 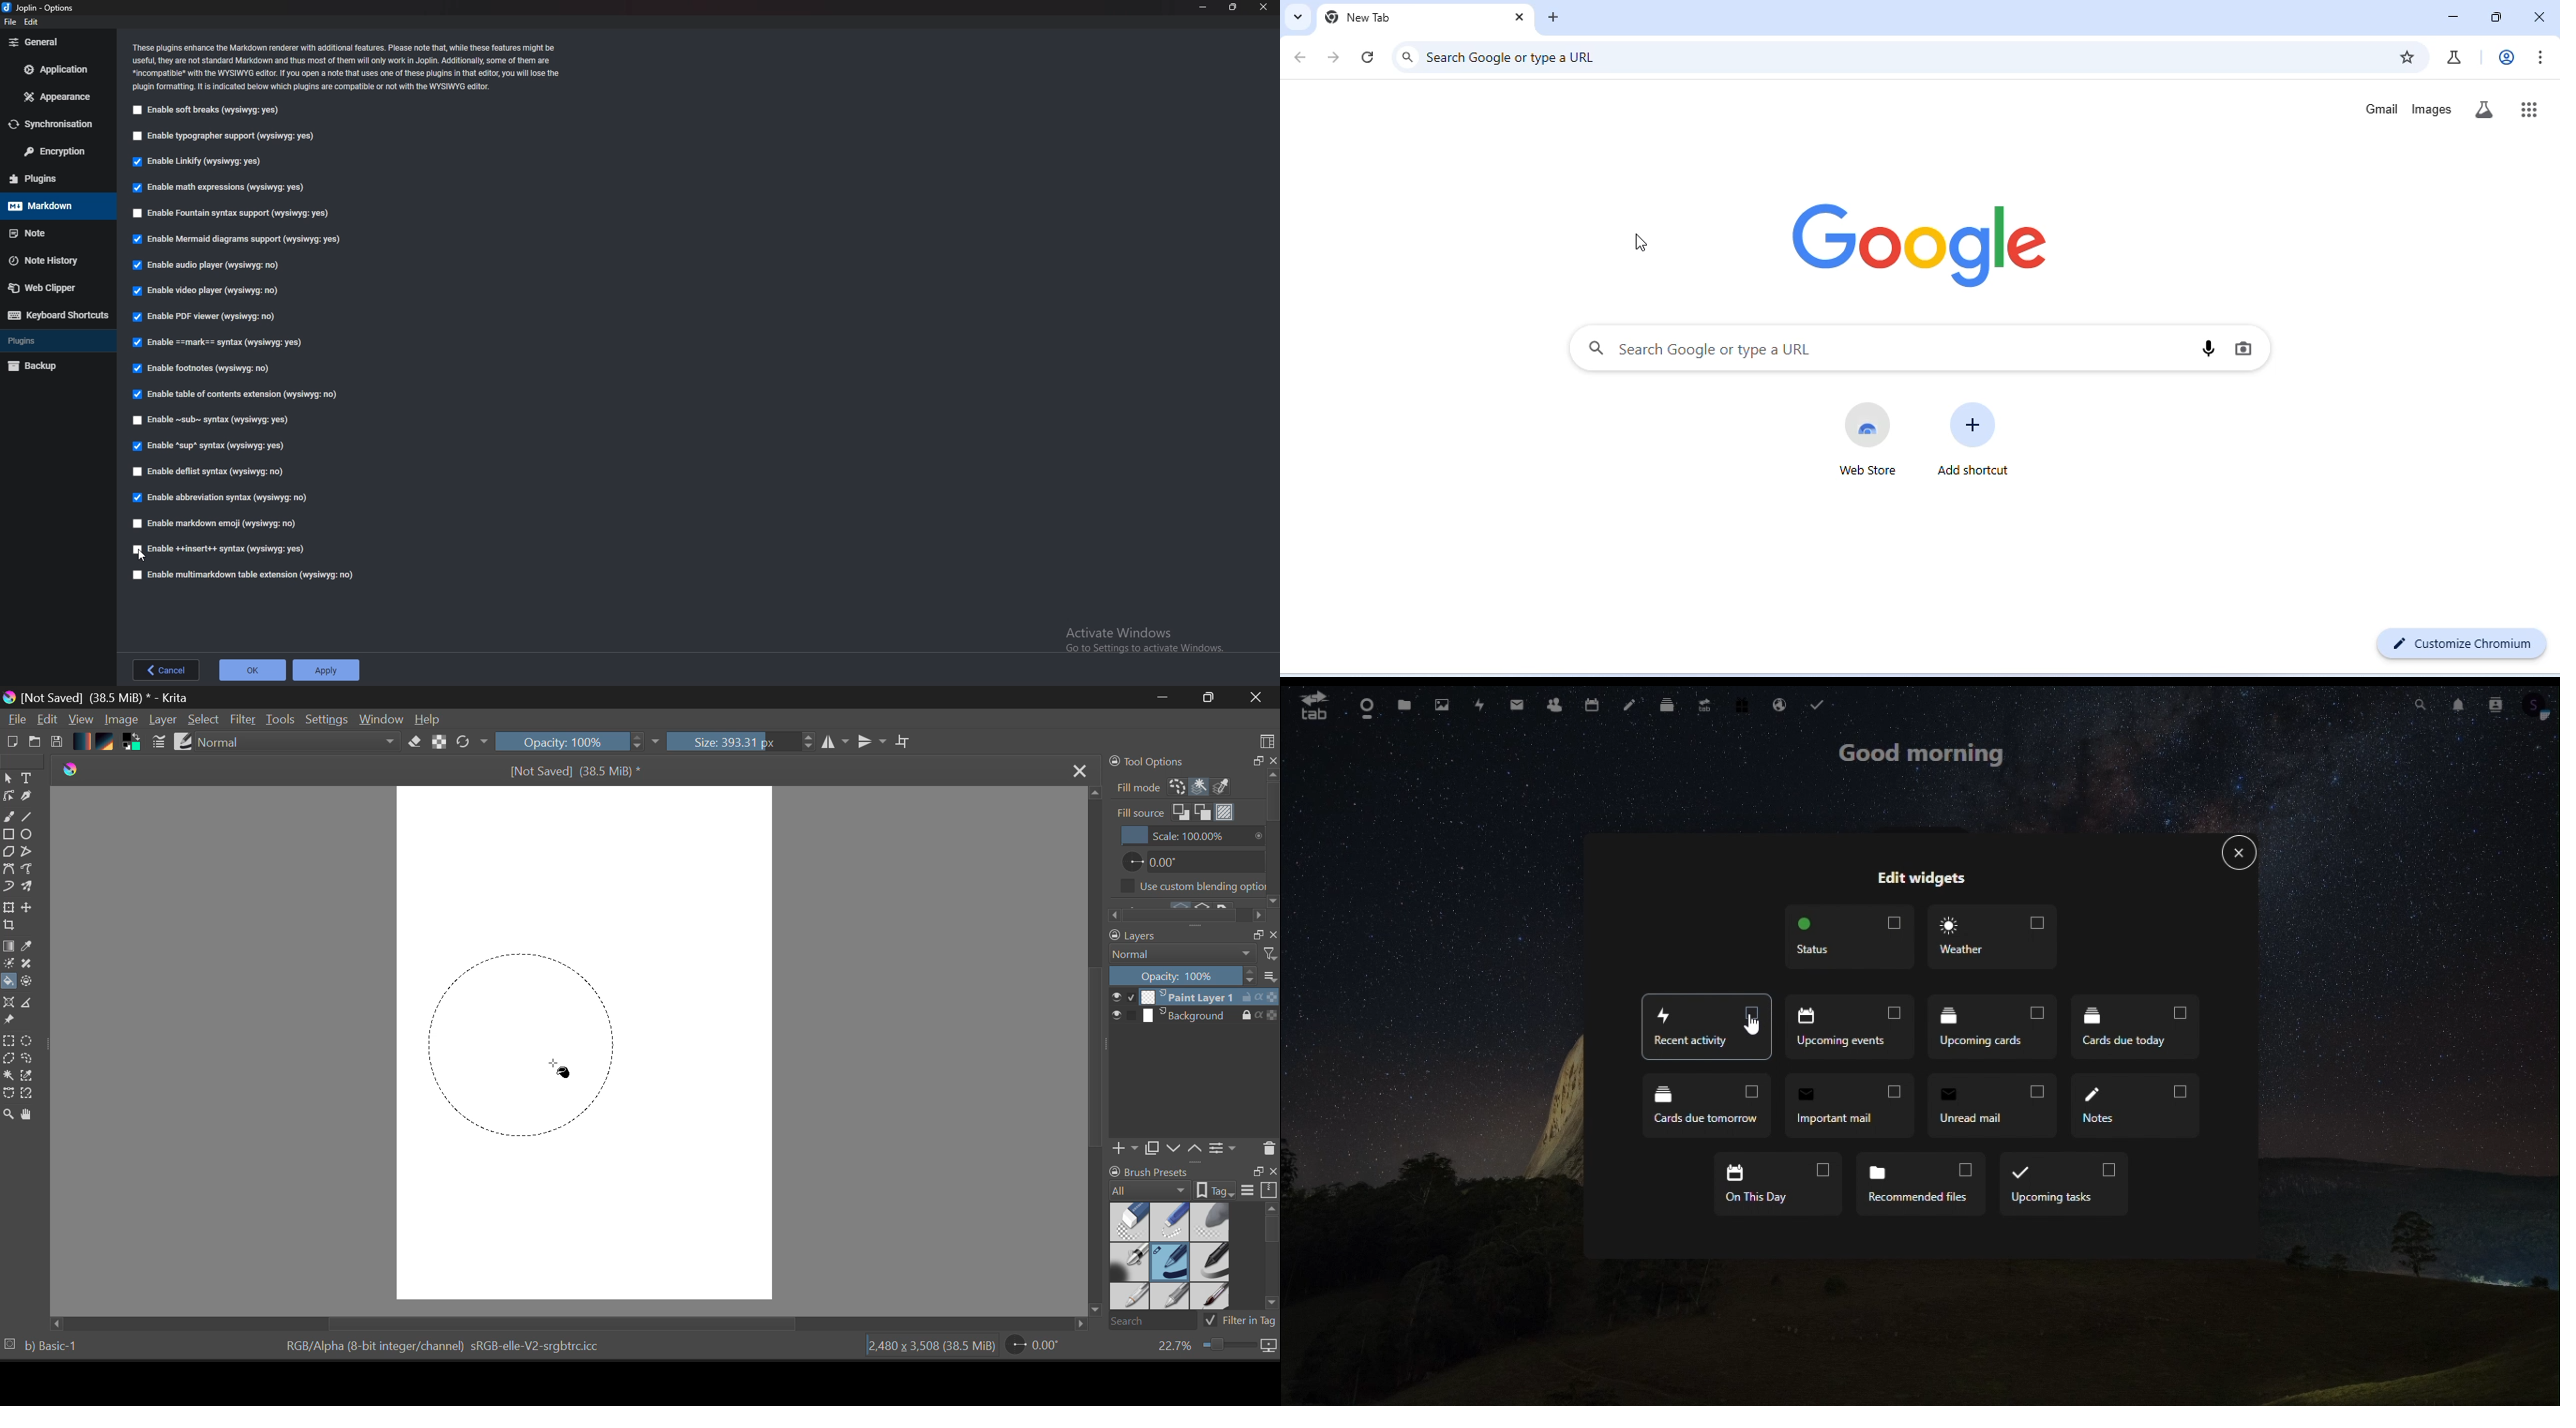 What do you see at coordinates (29, 966) in the screenshot?
I see `Smart Patch Tool` at bounding box center [29, 966].